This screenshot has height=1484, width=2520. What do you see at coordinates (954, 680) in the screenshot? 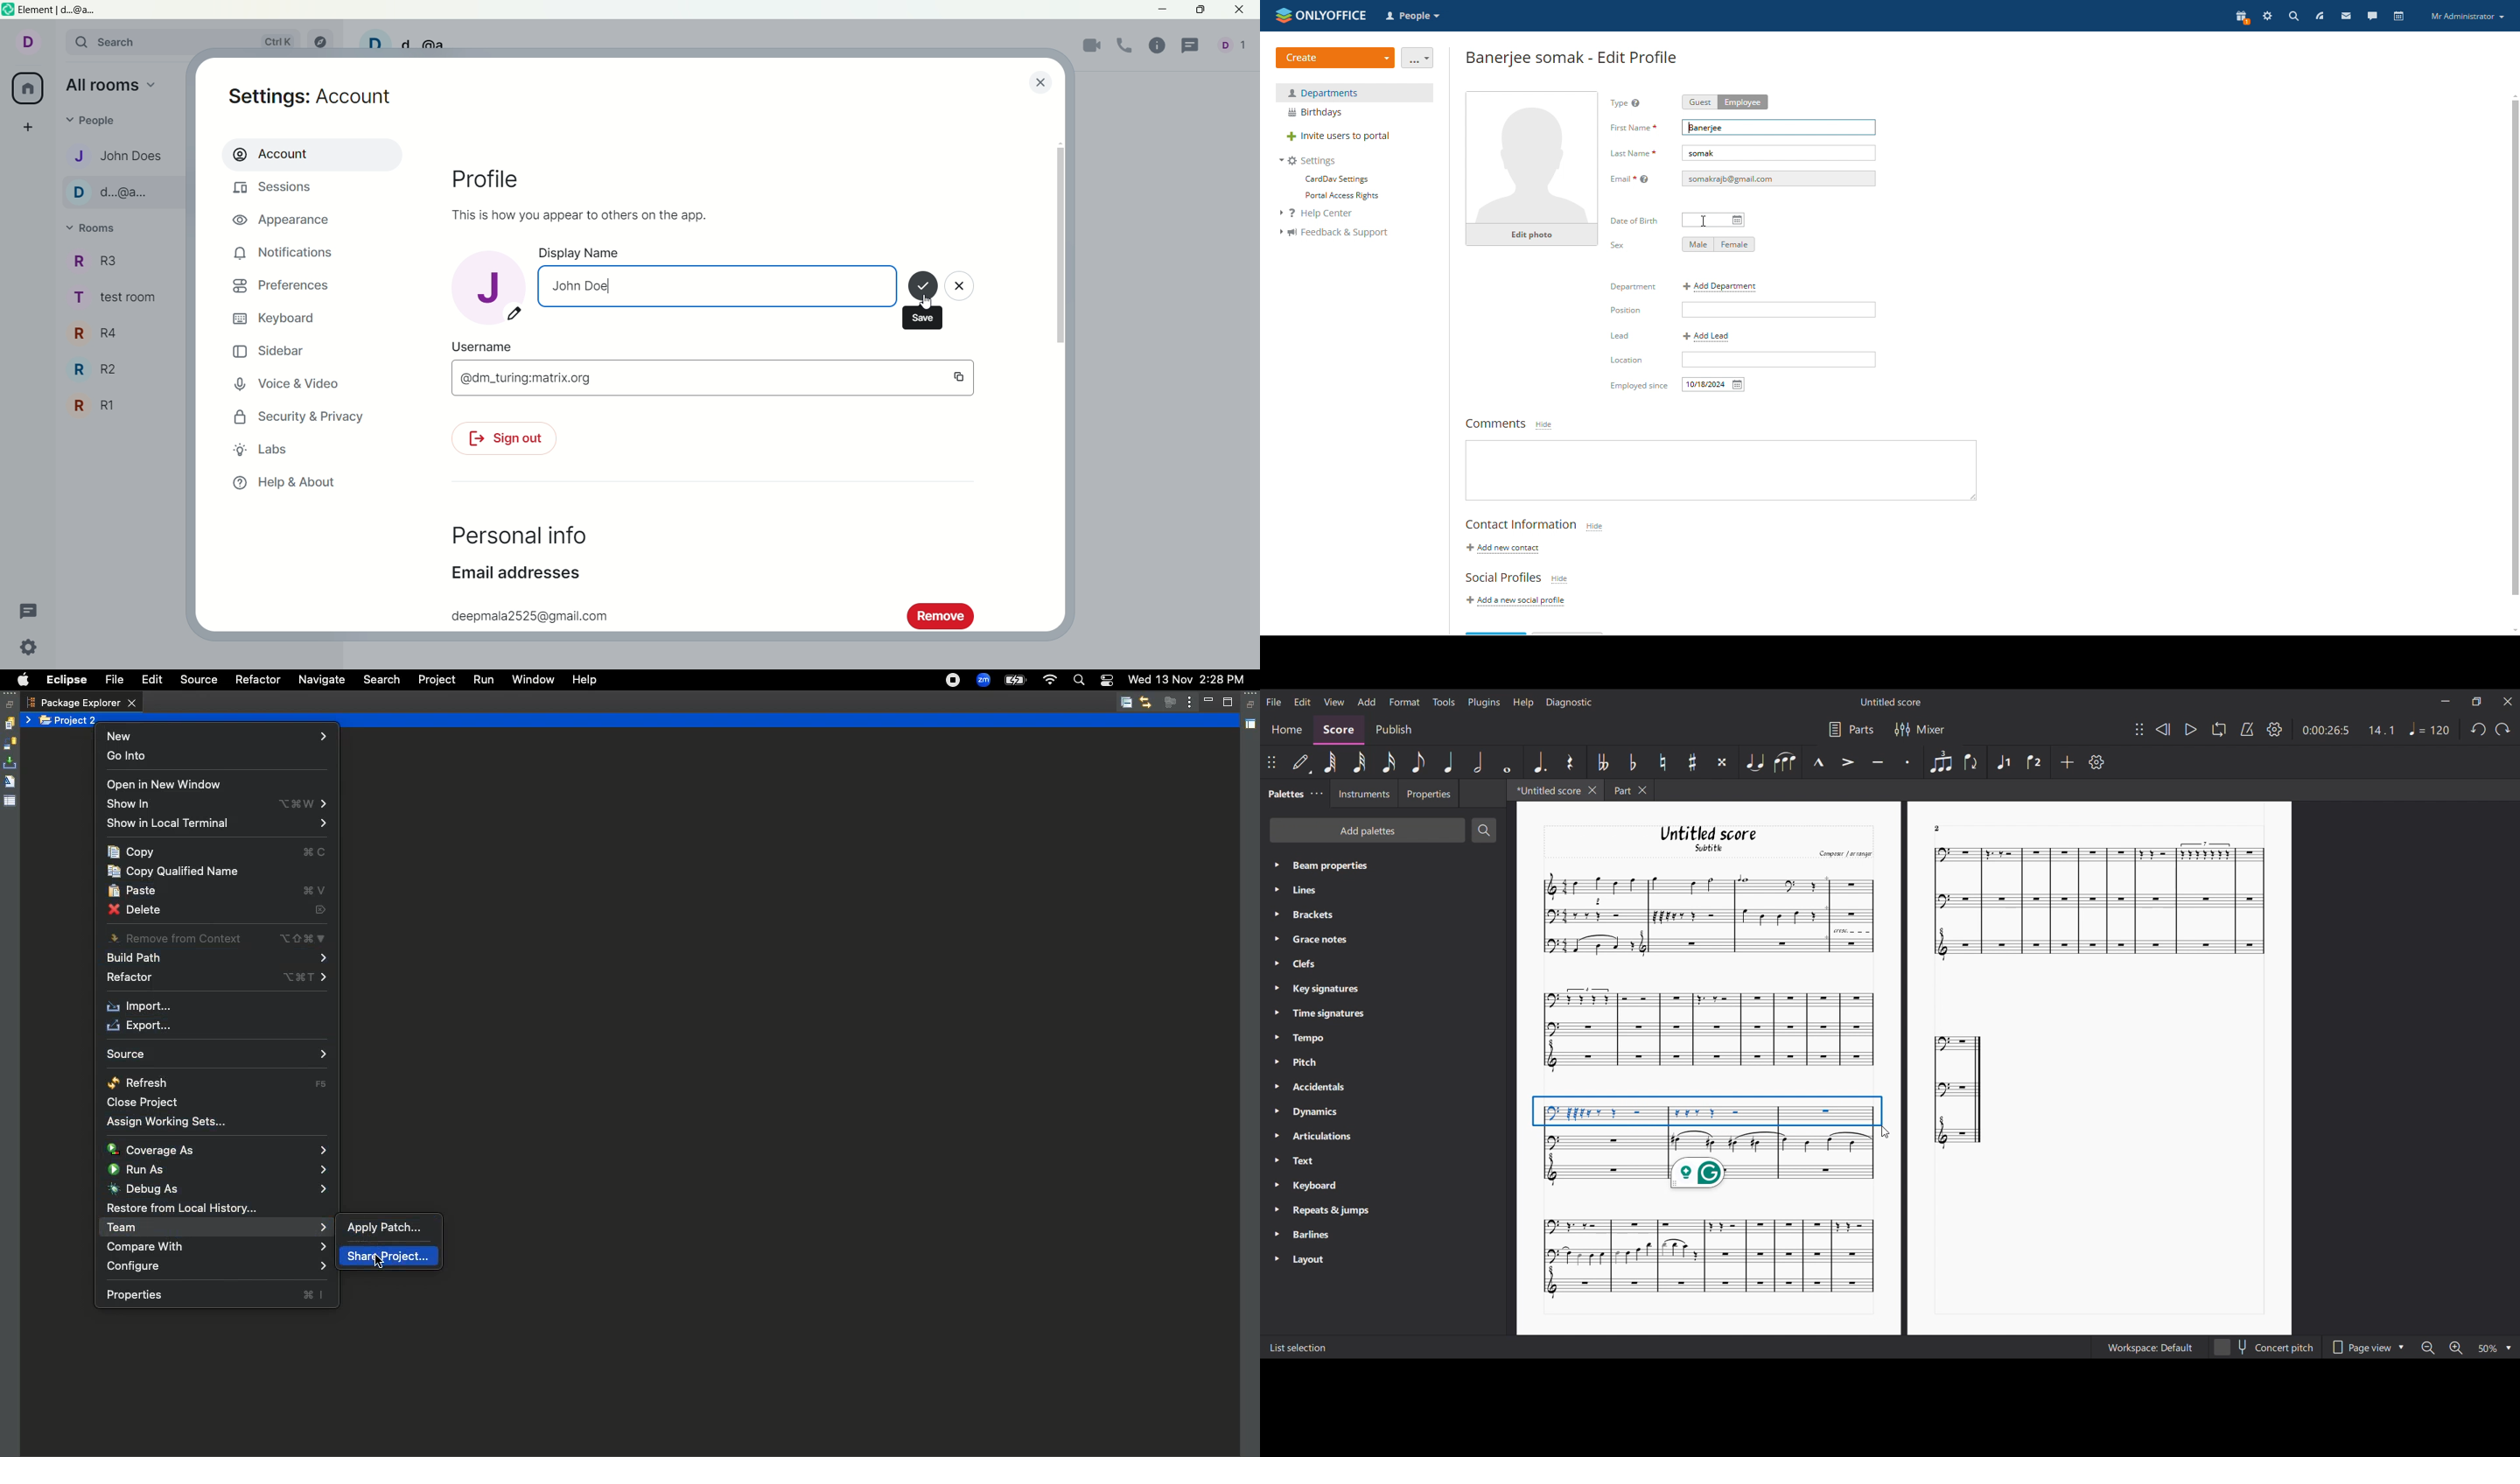
I see `Recording` at bounding box center [954, 680].